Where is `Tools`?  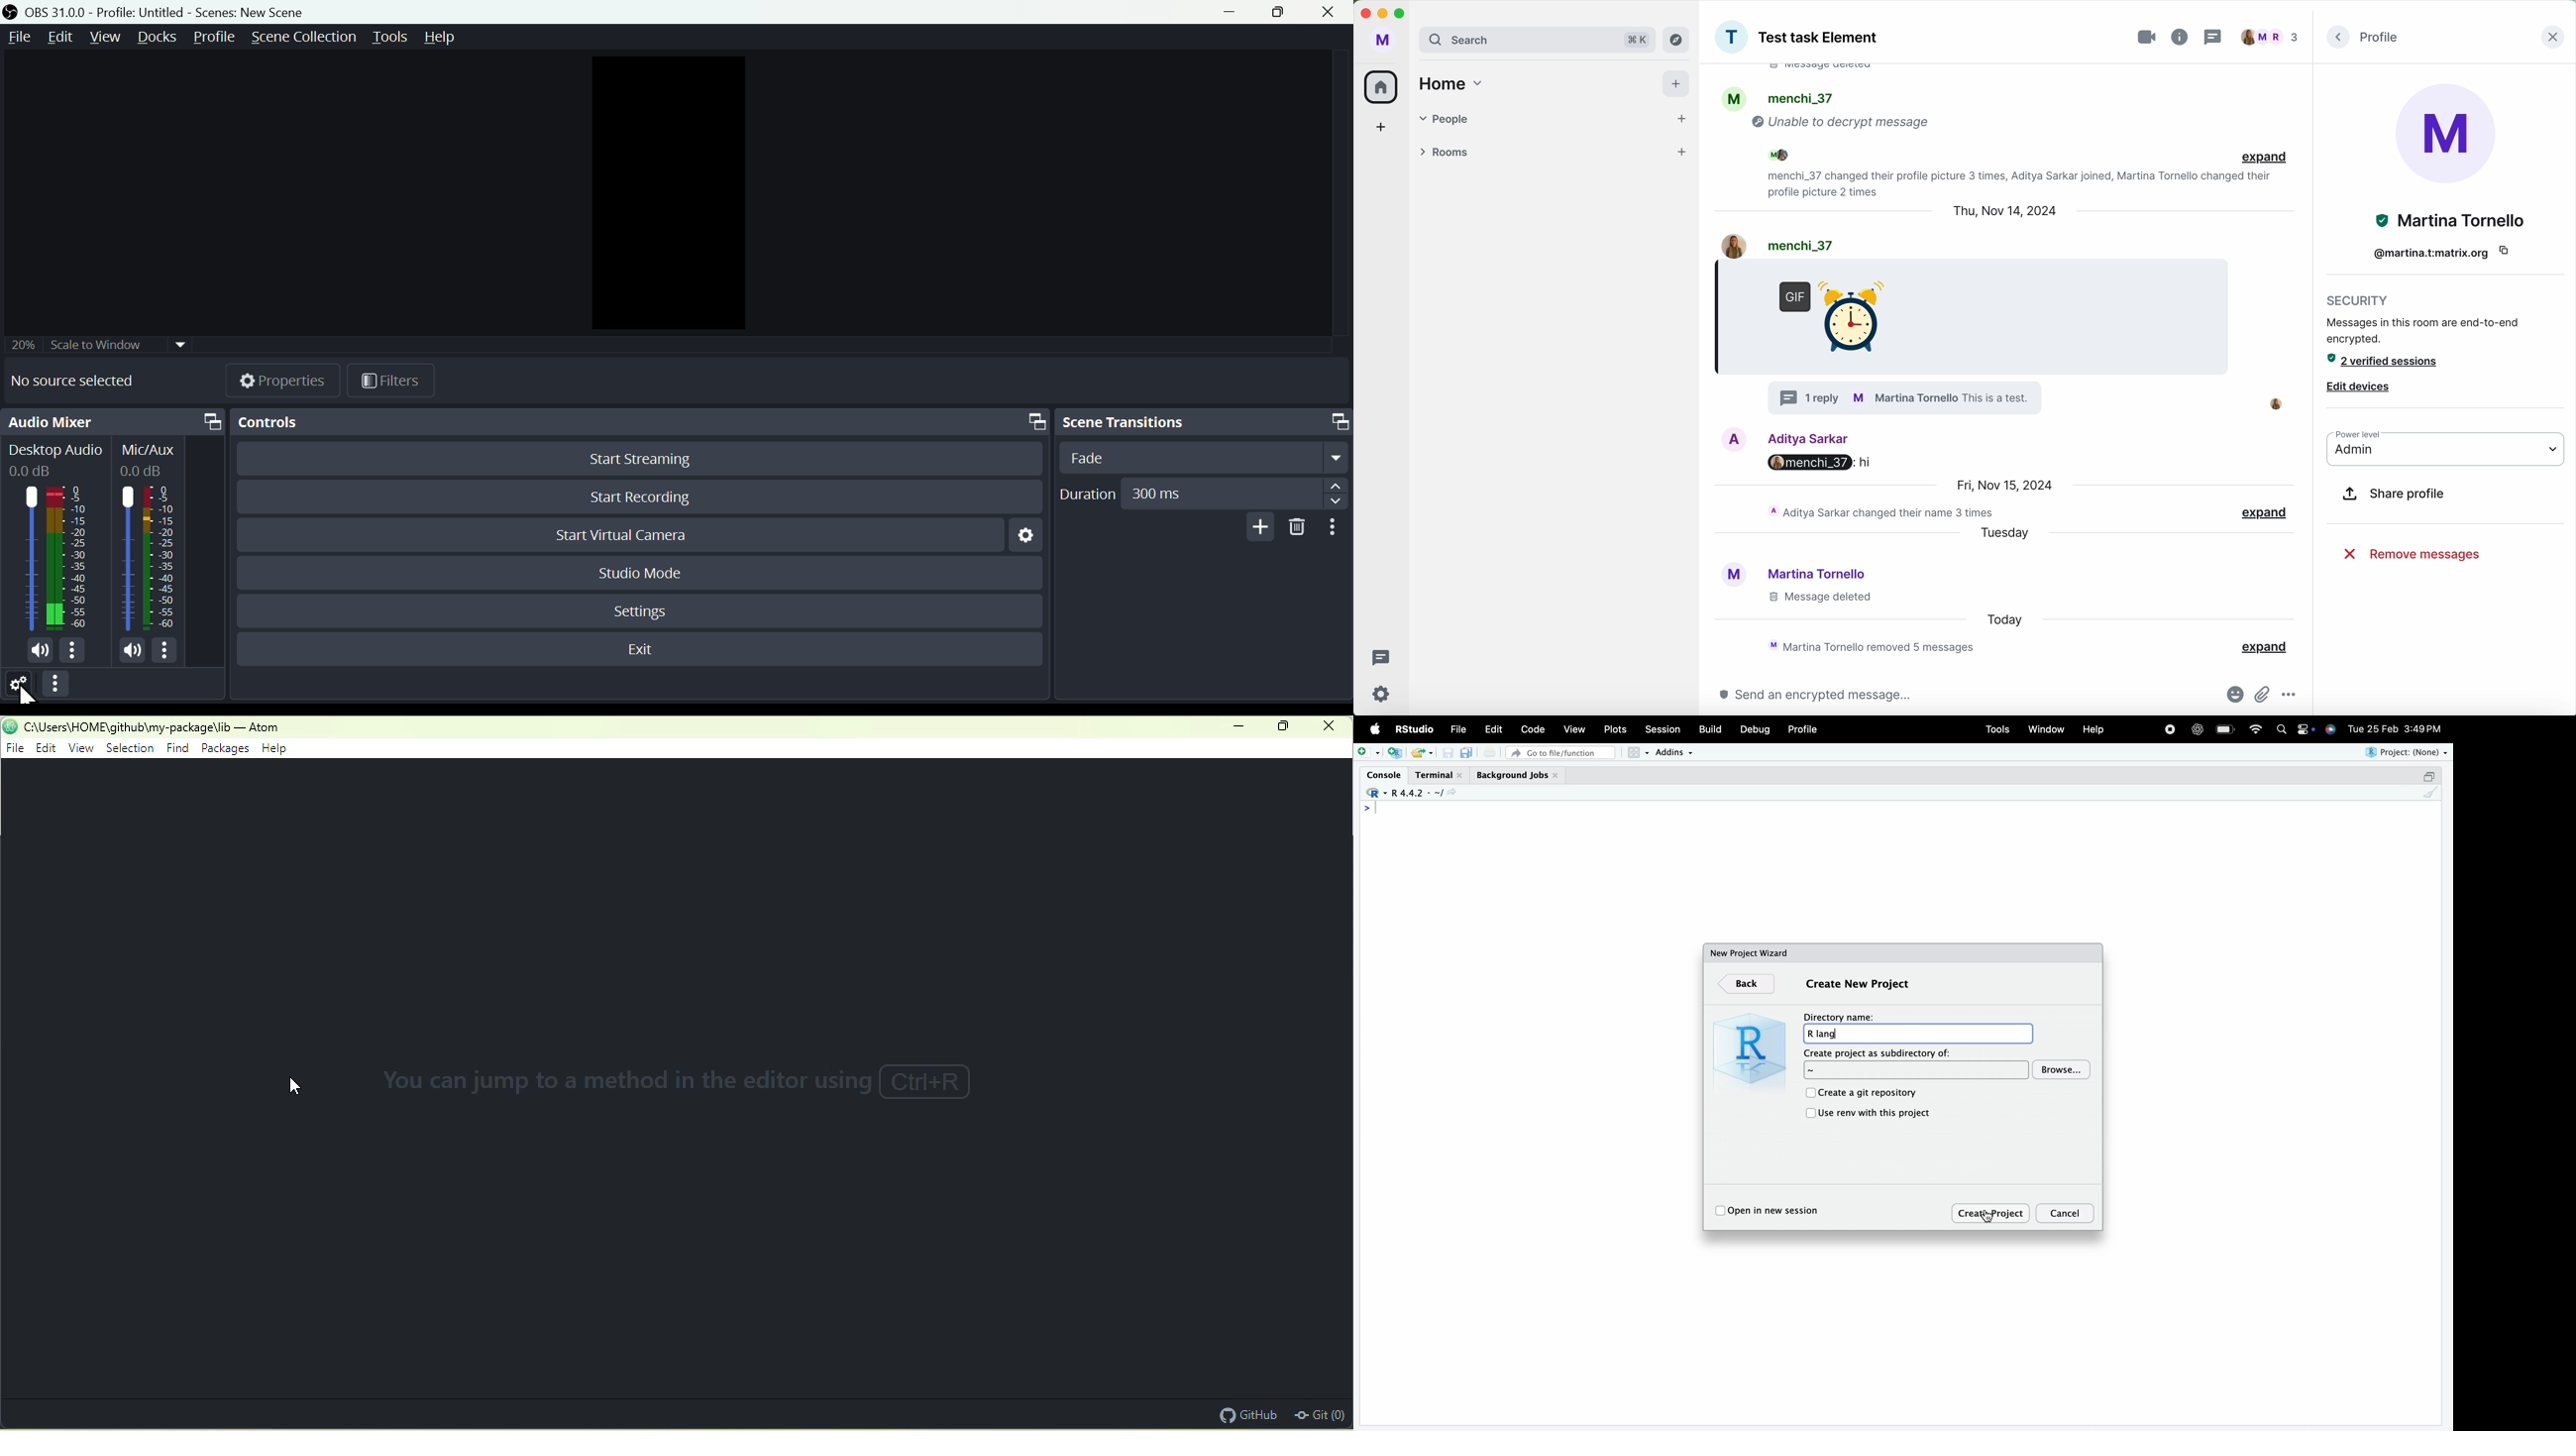 Tools is located at coordinates (1998, 729).